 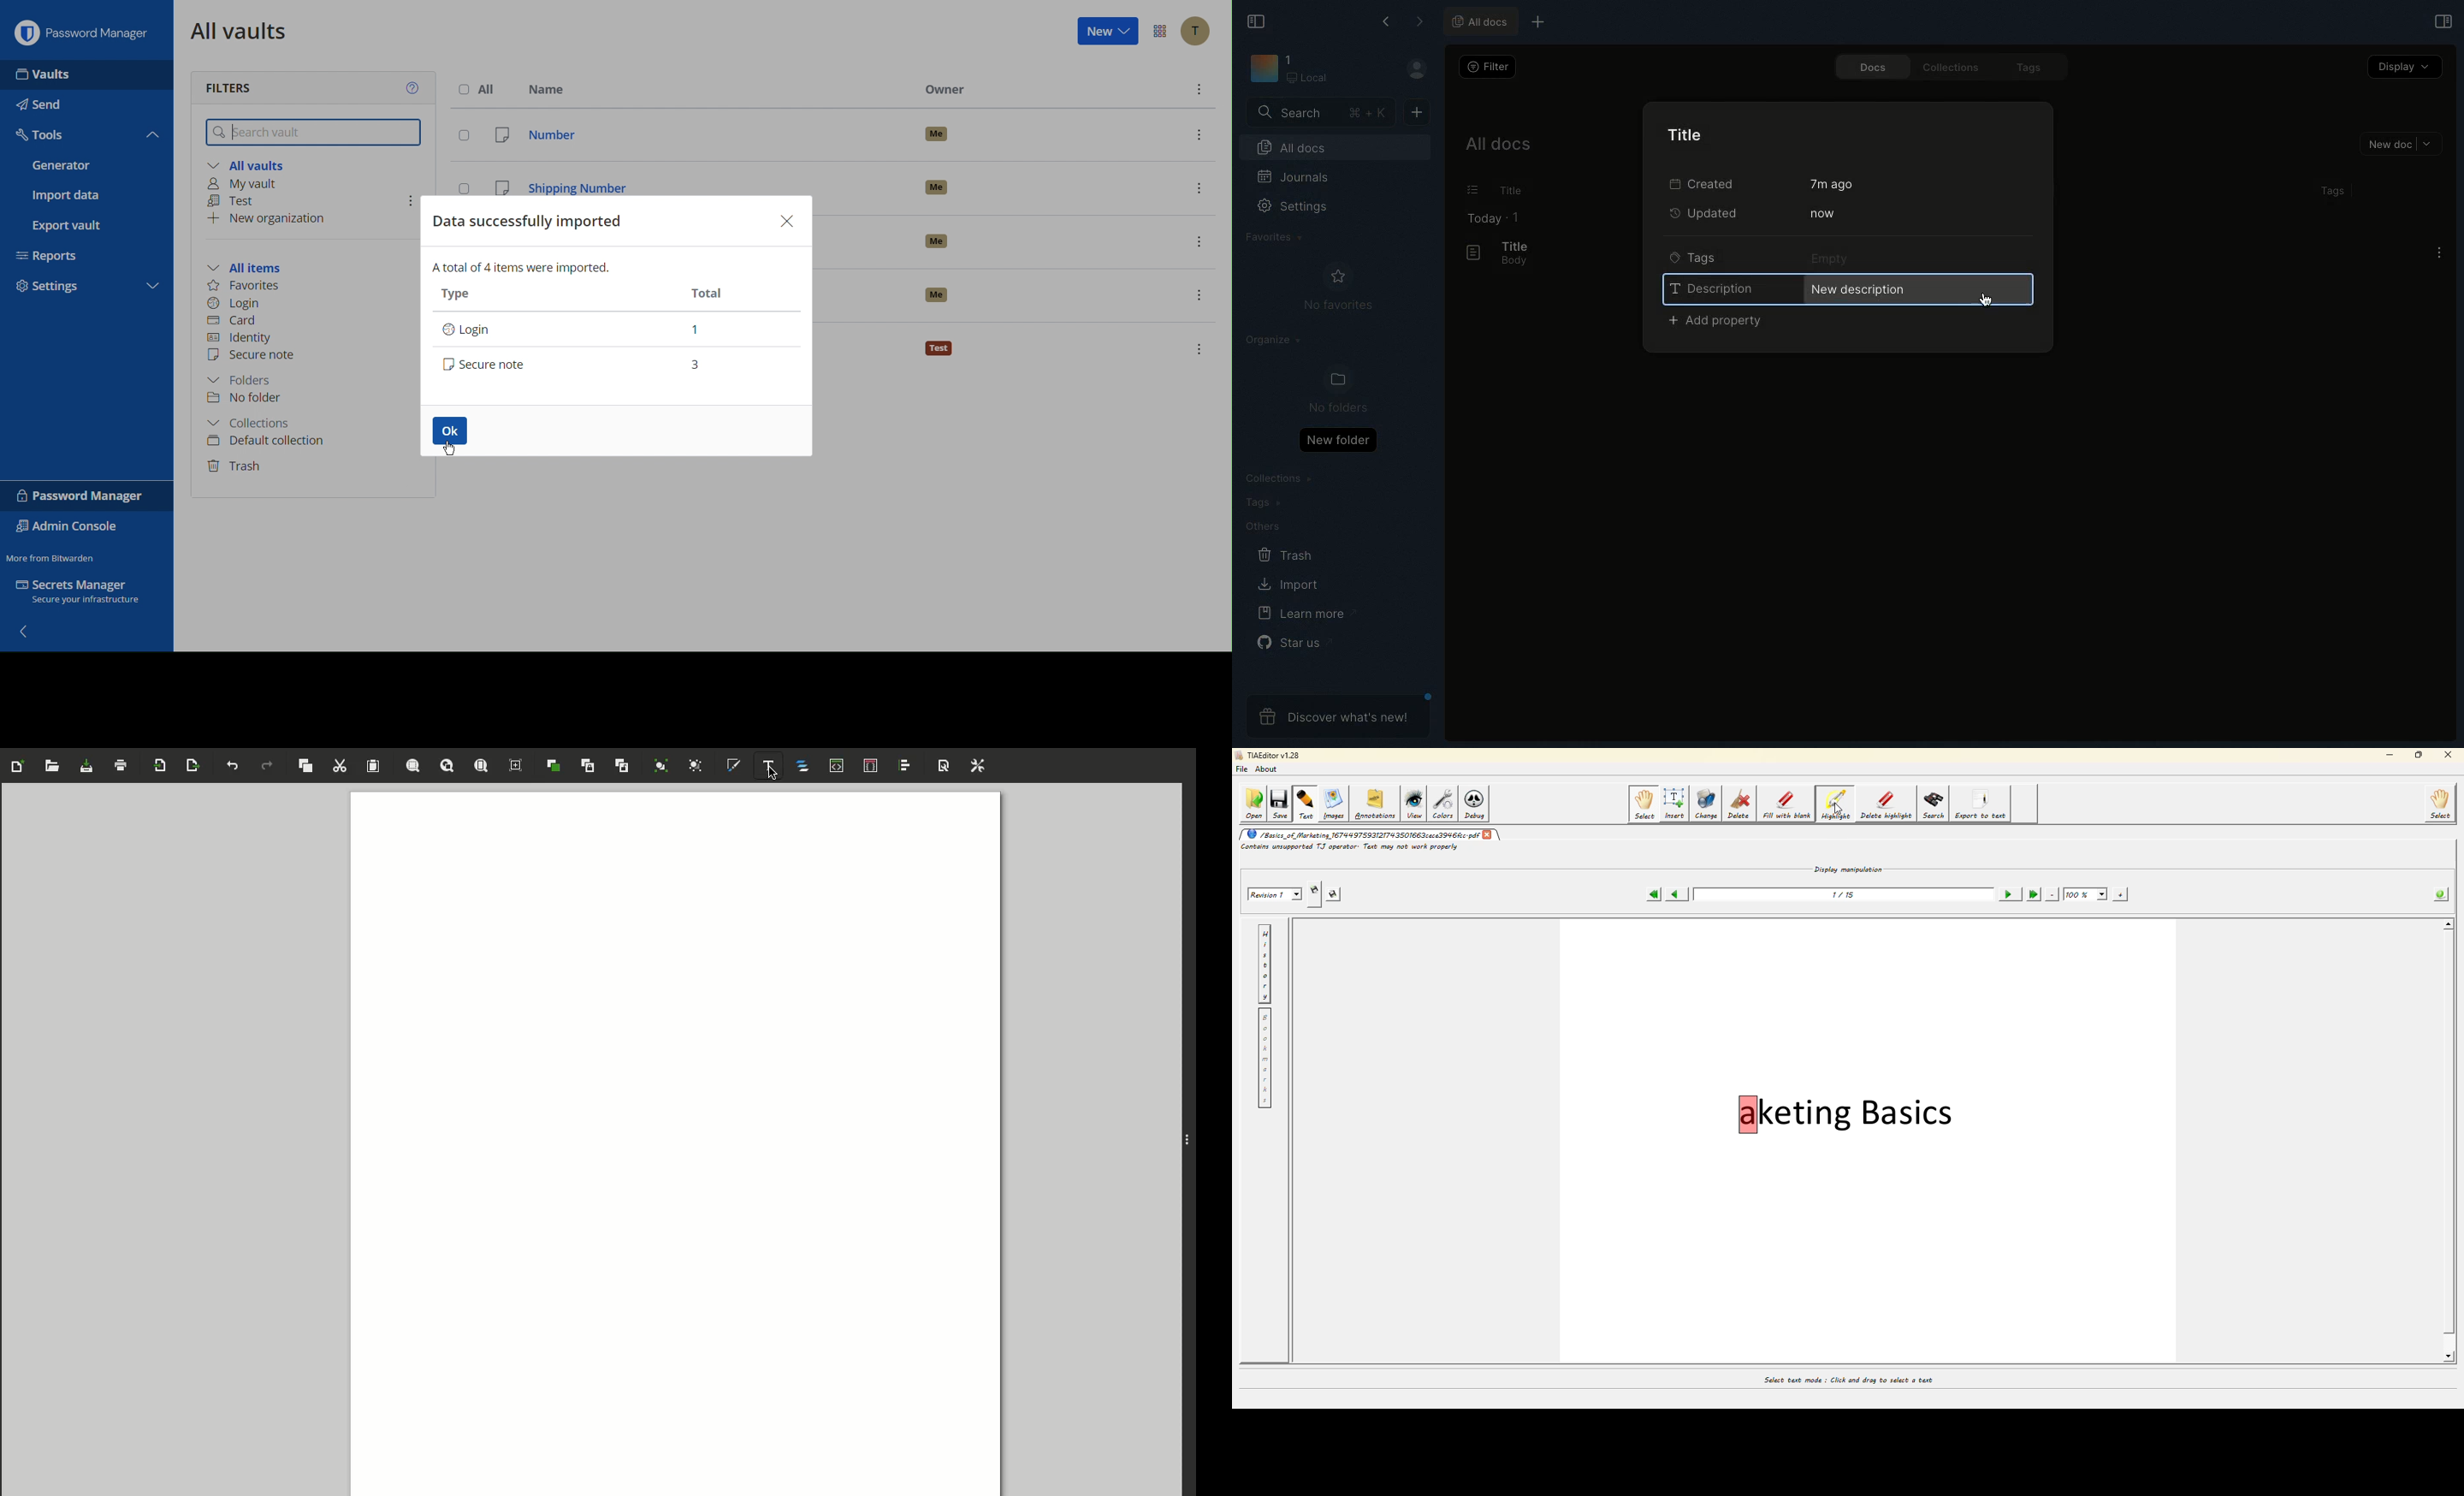 I want to click on Redo, so click(x=268, y=768).